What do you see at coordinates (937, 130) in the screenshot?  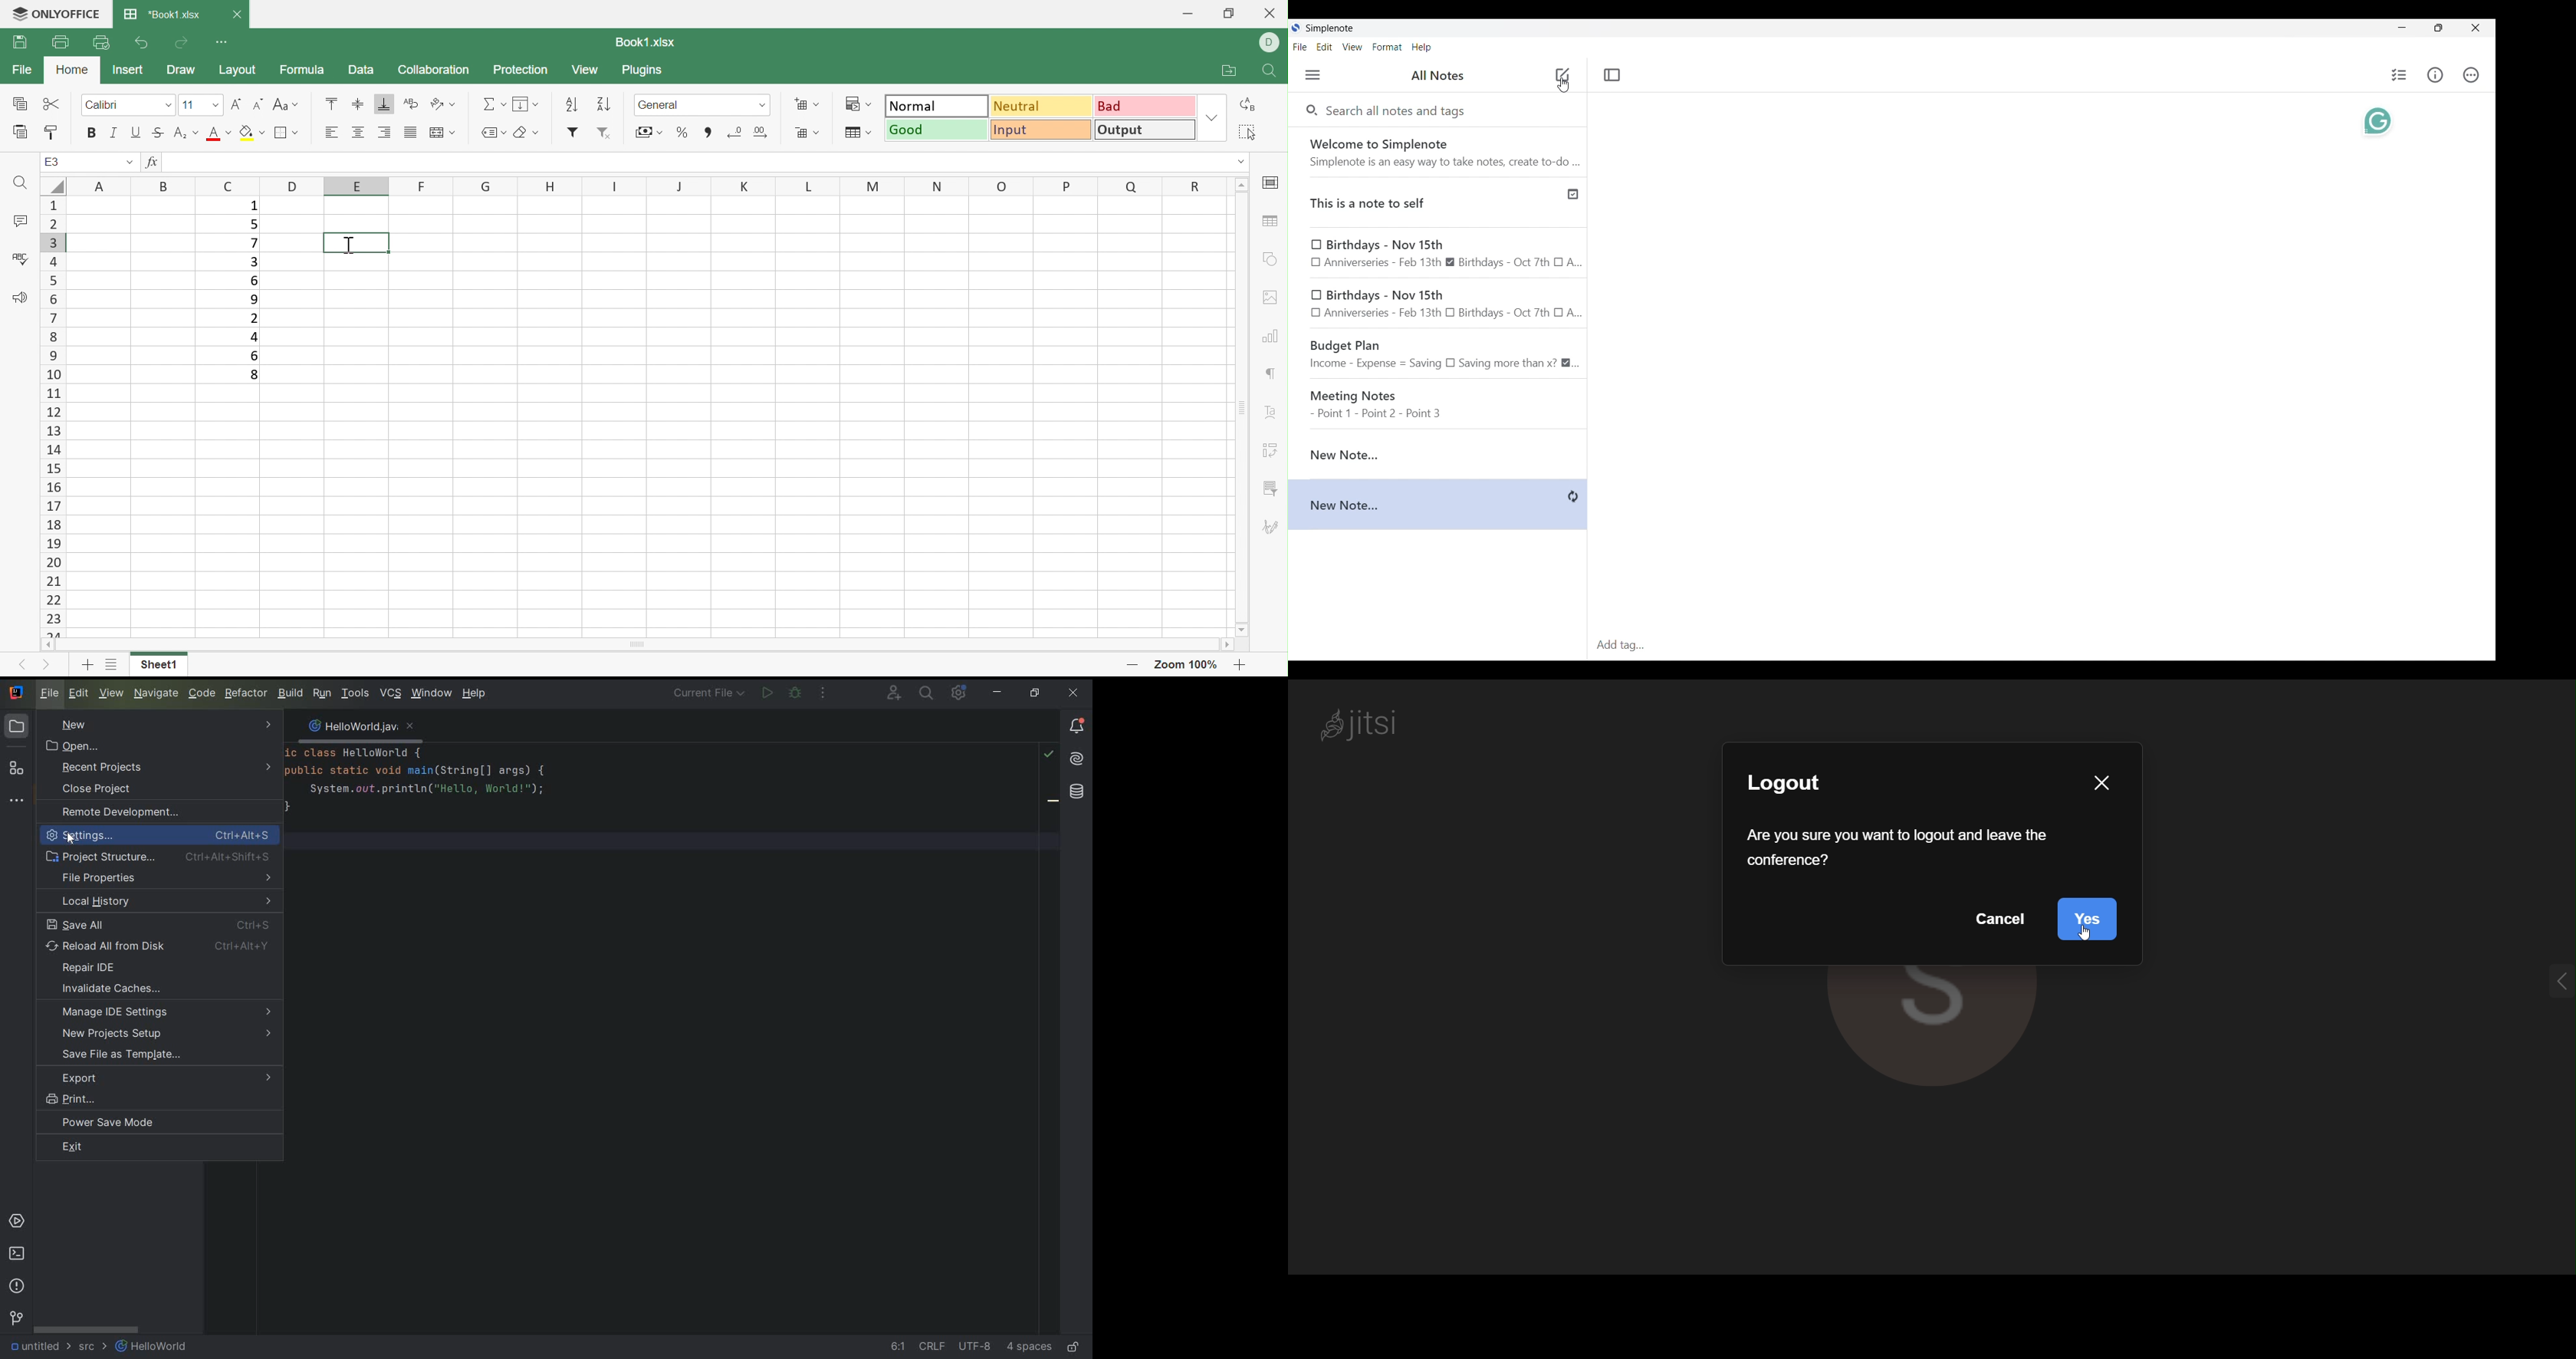 I see `Good` at bounding box center [937, 130].